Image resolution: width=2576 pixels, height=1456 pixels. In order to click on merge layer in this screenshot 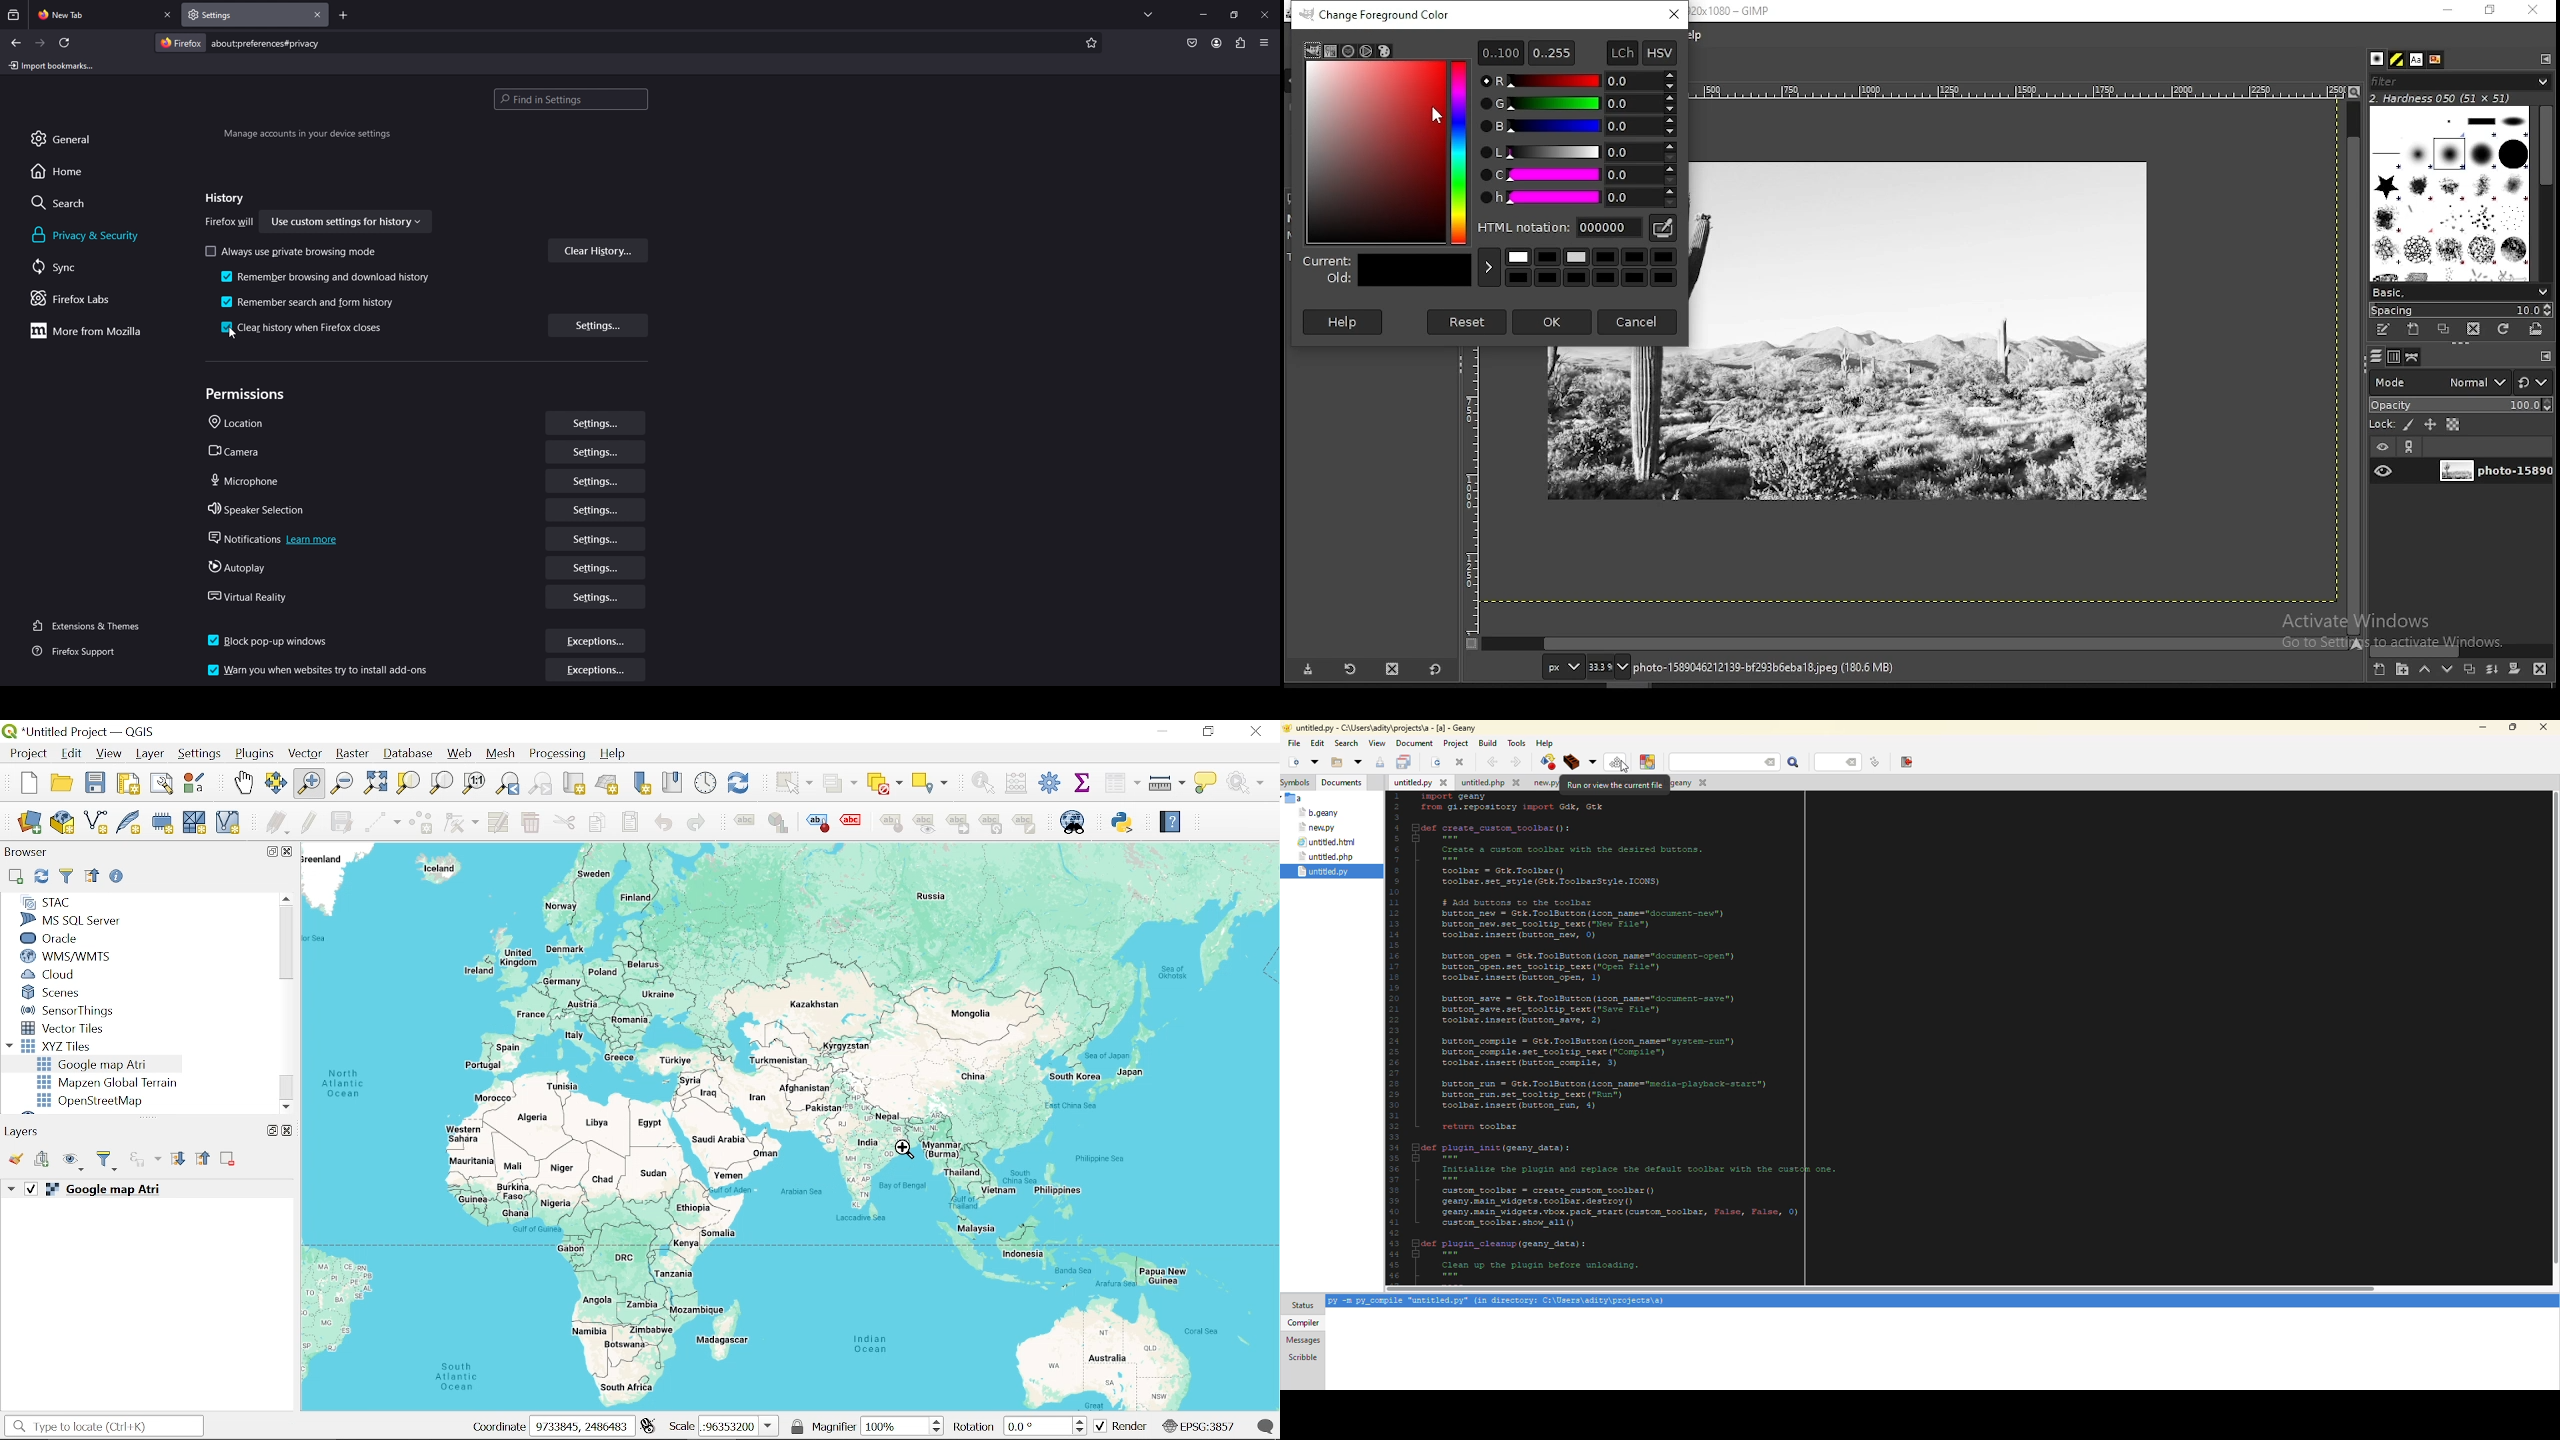, I will do `click(2494, 669)`.